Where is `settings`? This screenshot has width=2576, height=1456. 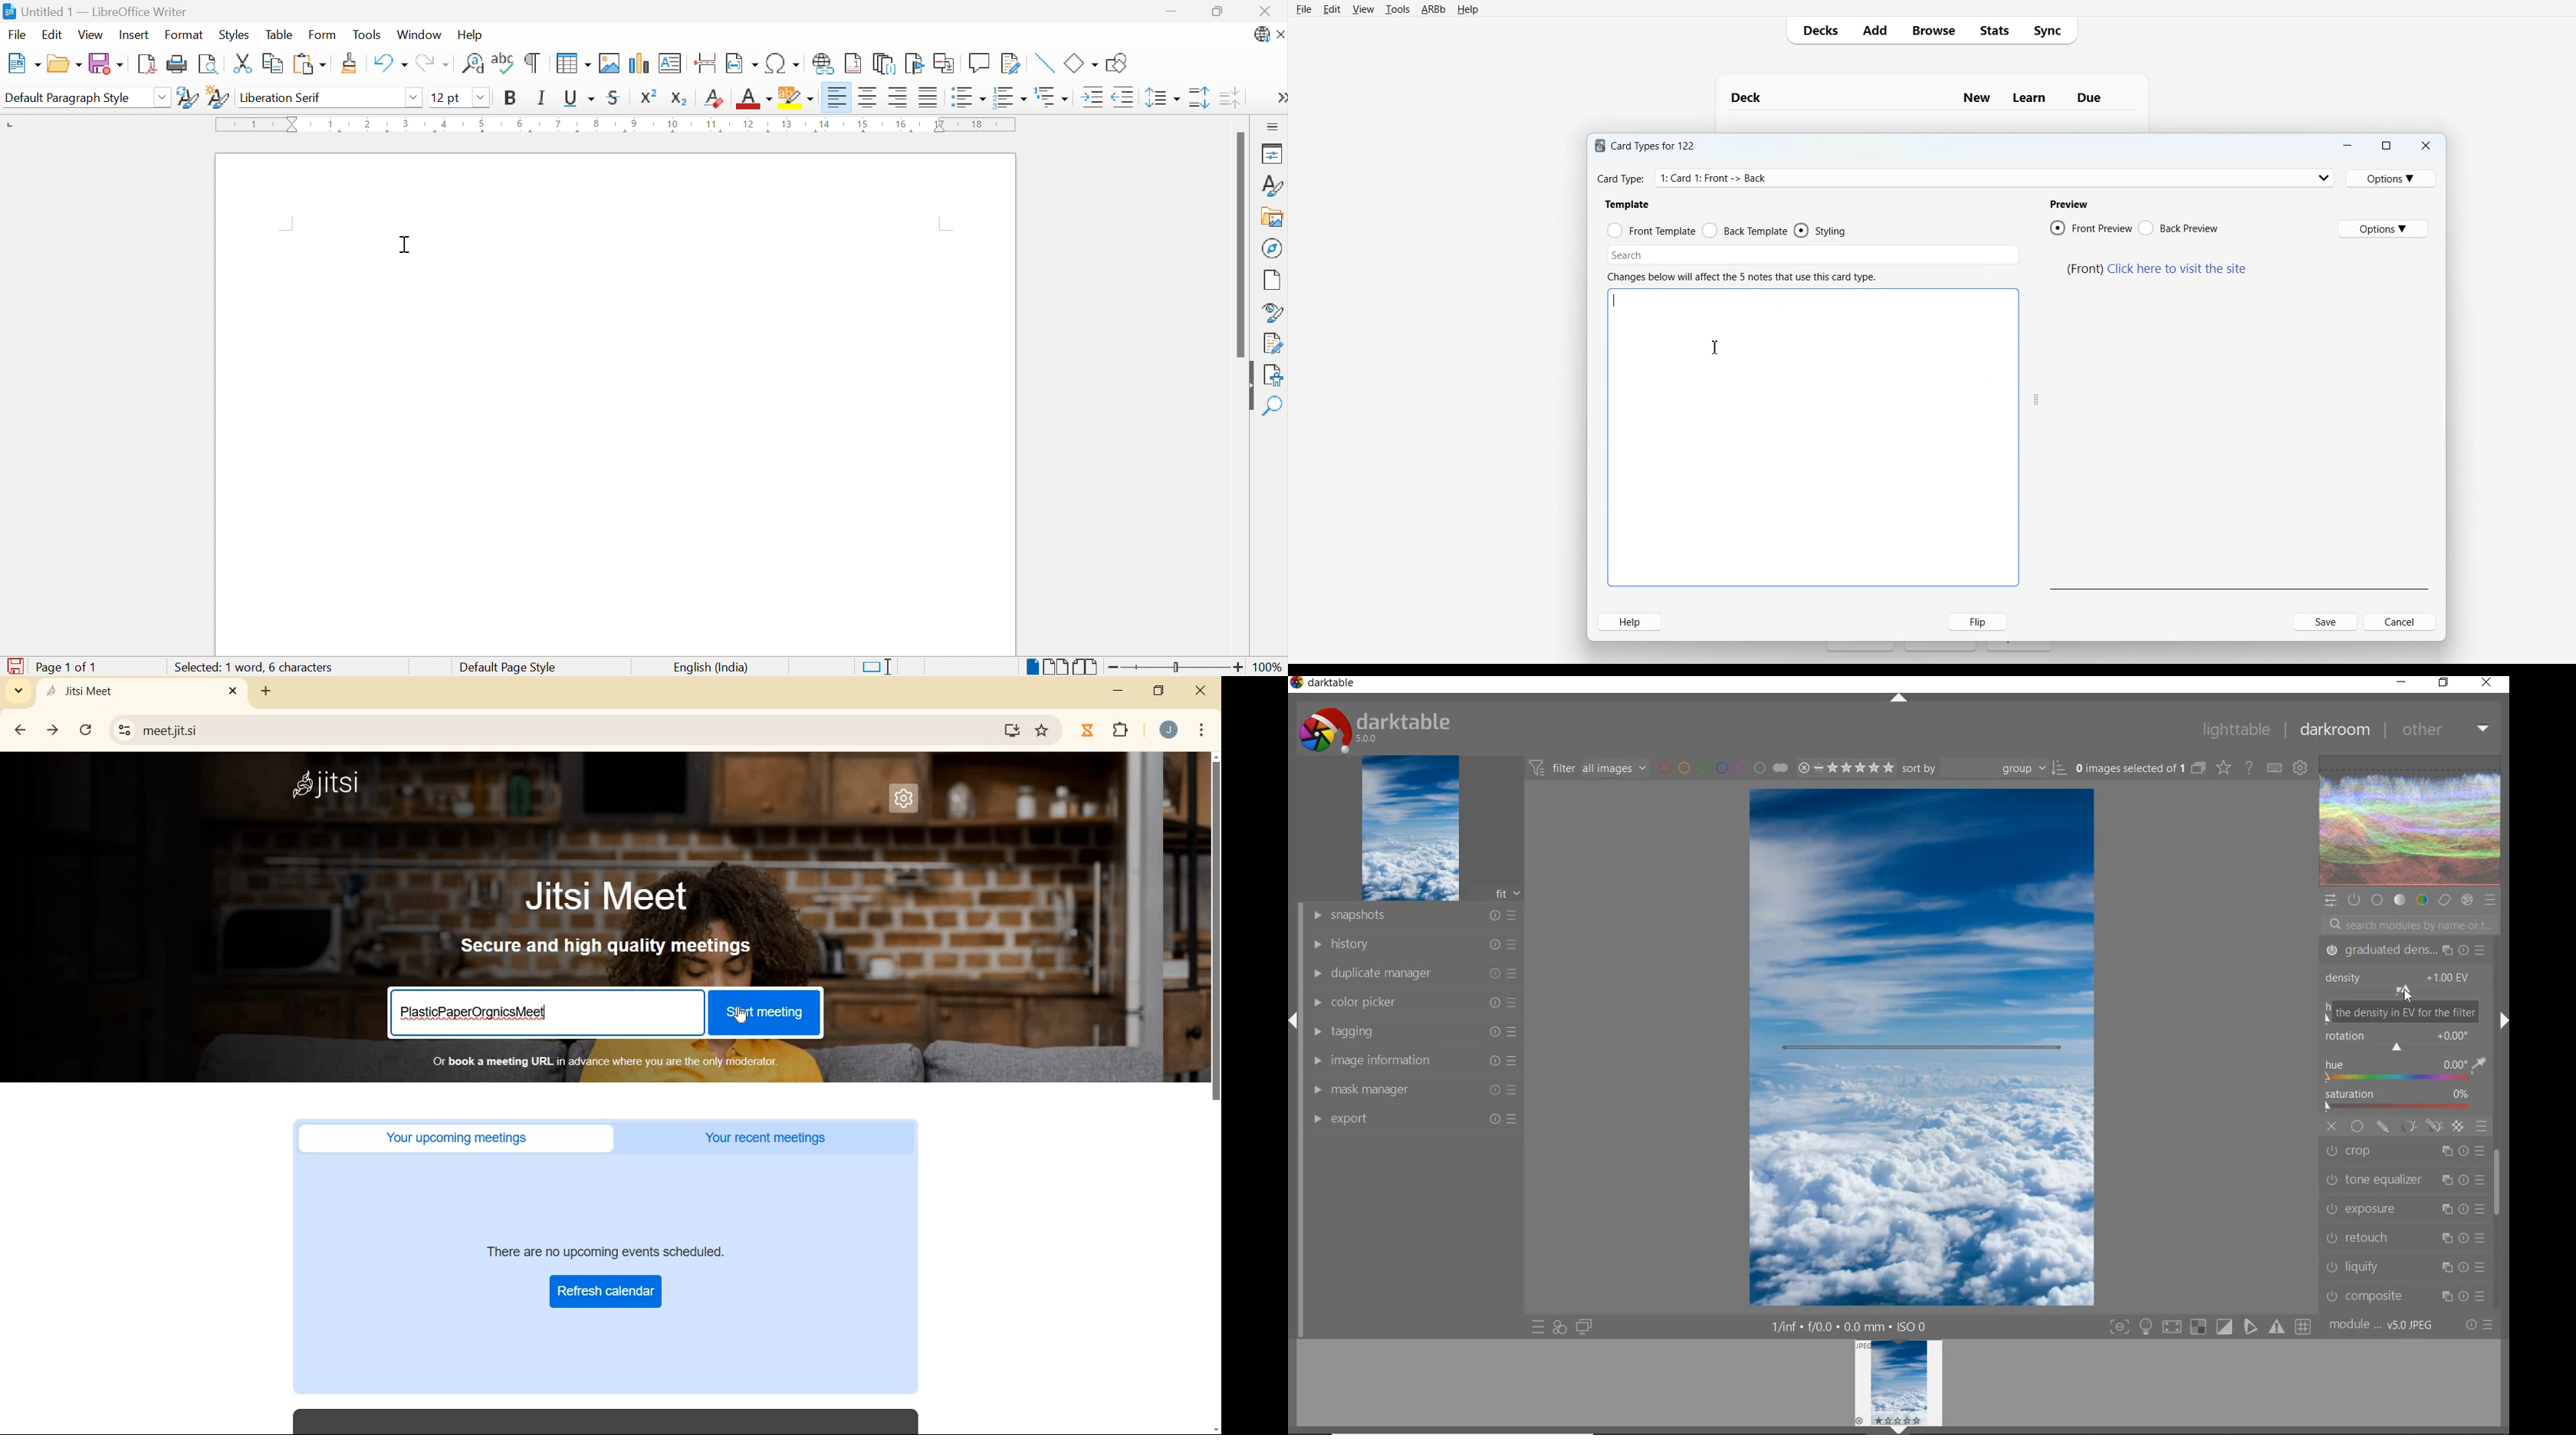
settings is located at coordinates (904, 799).